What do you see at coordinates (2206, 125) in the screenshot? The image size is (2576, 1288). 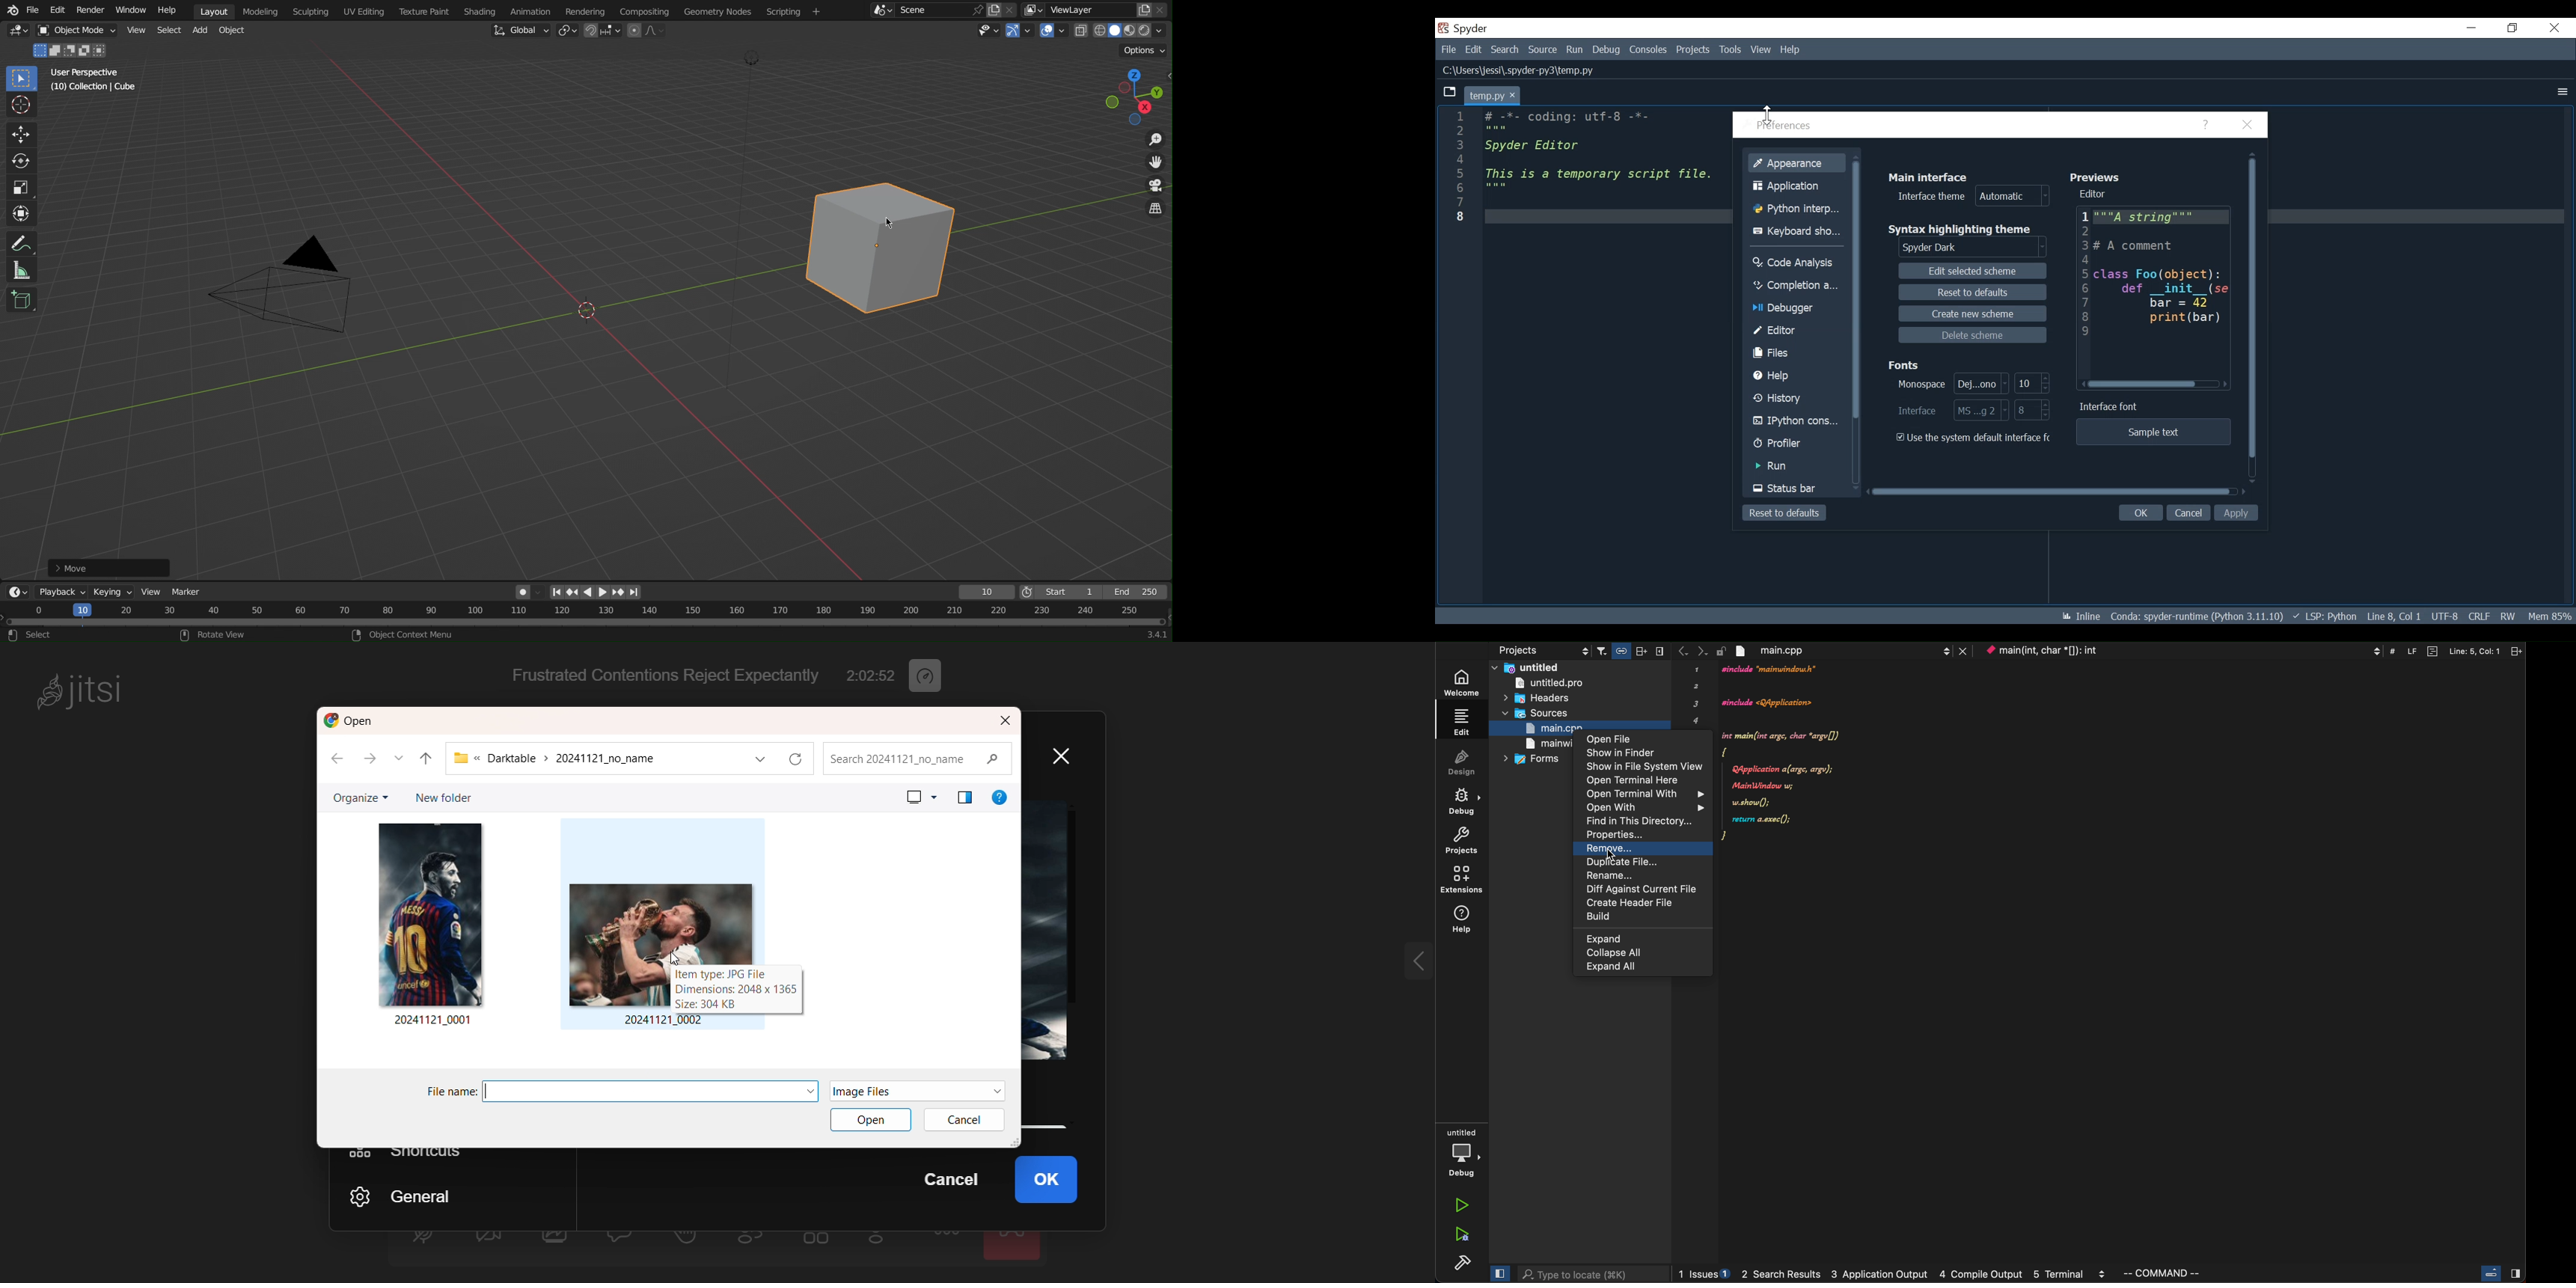 I see `Help` at bounding box center [2206, 125].